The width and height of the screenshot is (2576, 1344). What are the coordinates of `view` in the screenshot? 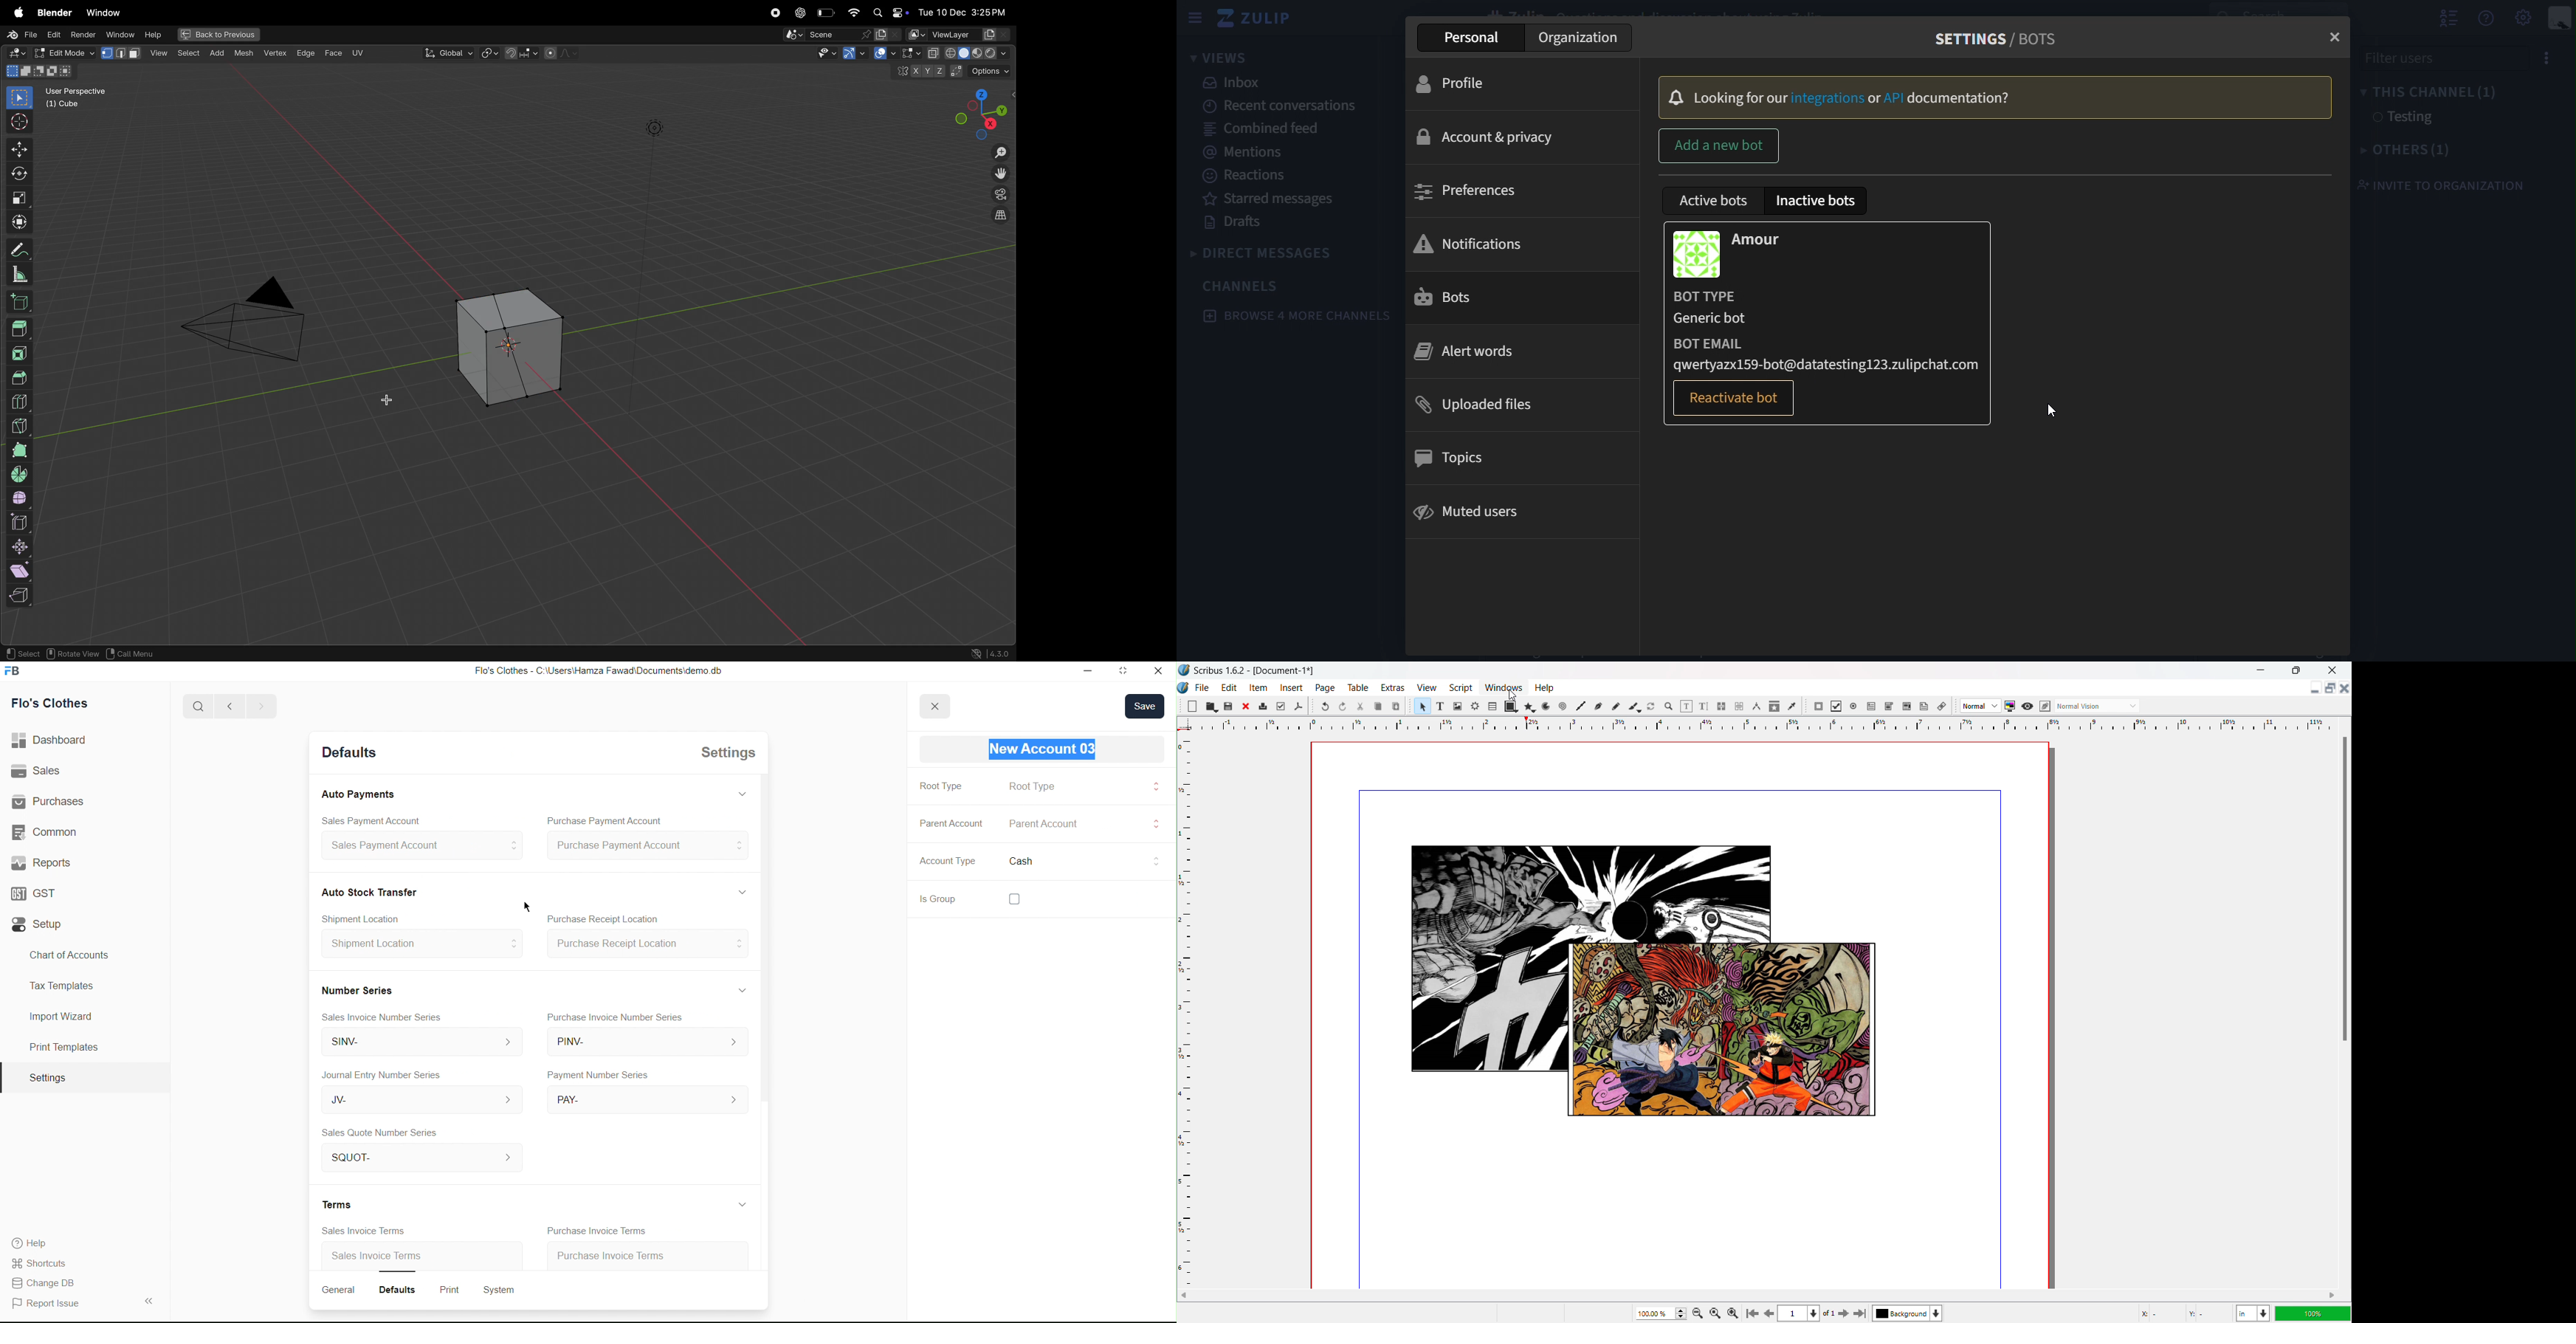 It's located at (1426, 687).